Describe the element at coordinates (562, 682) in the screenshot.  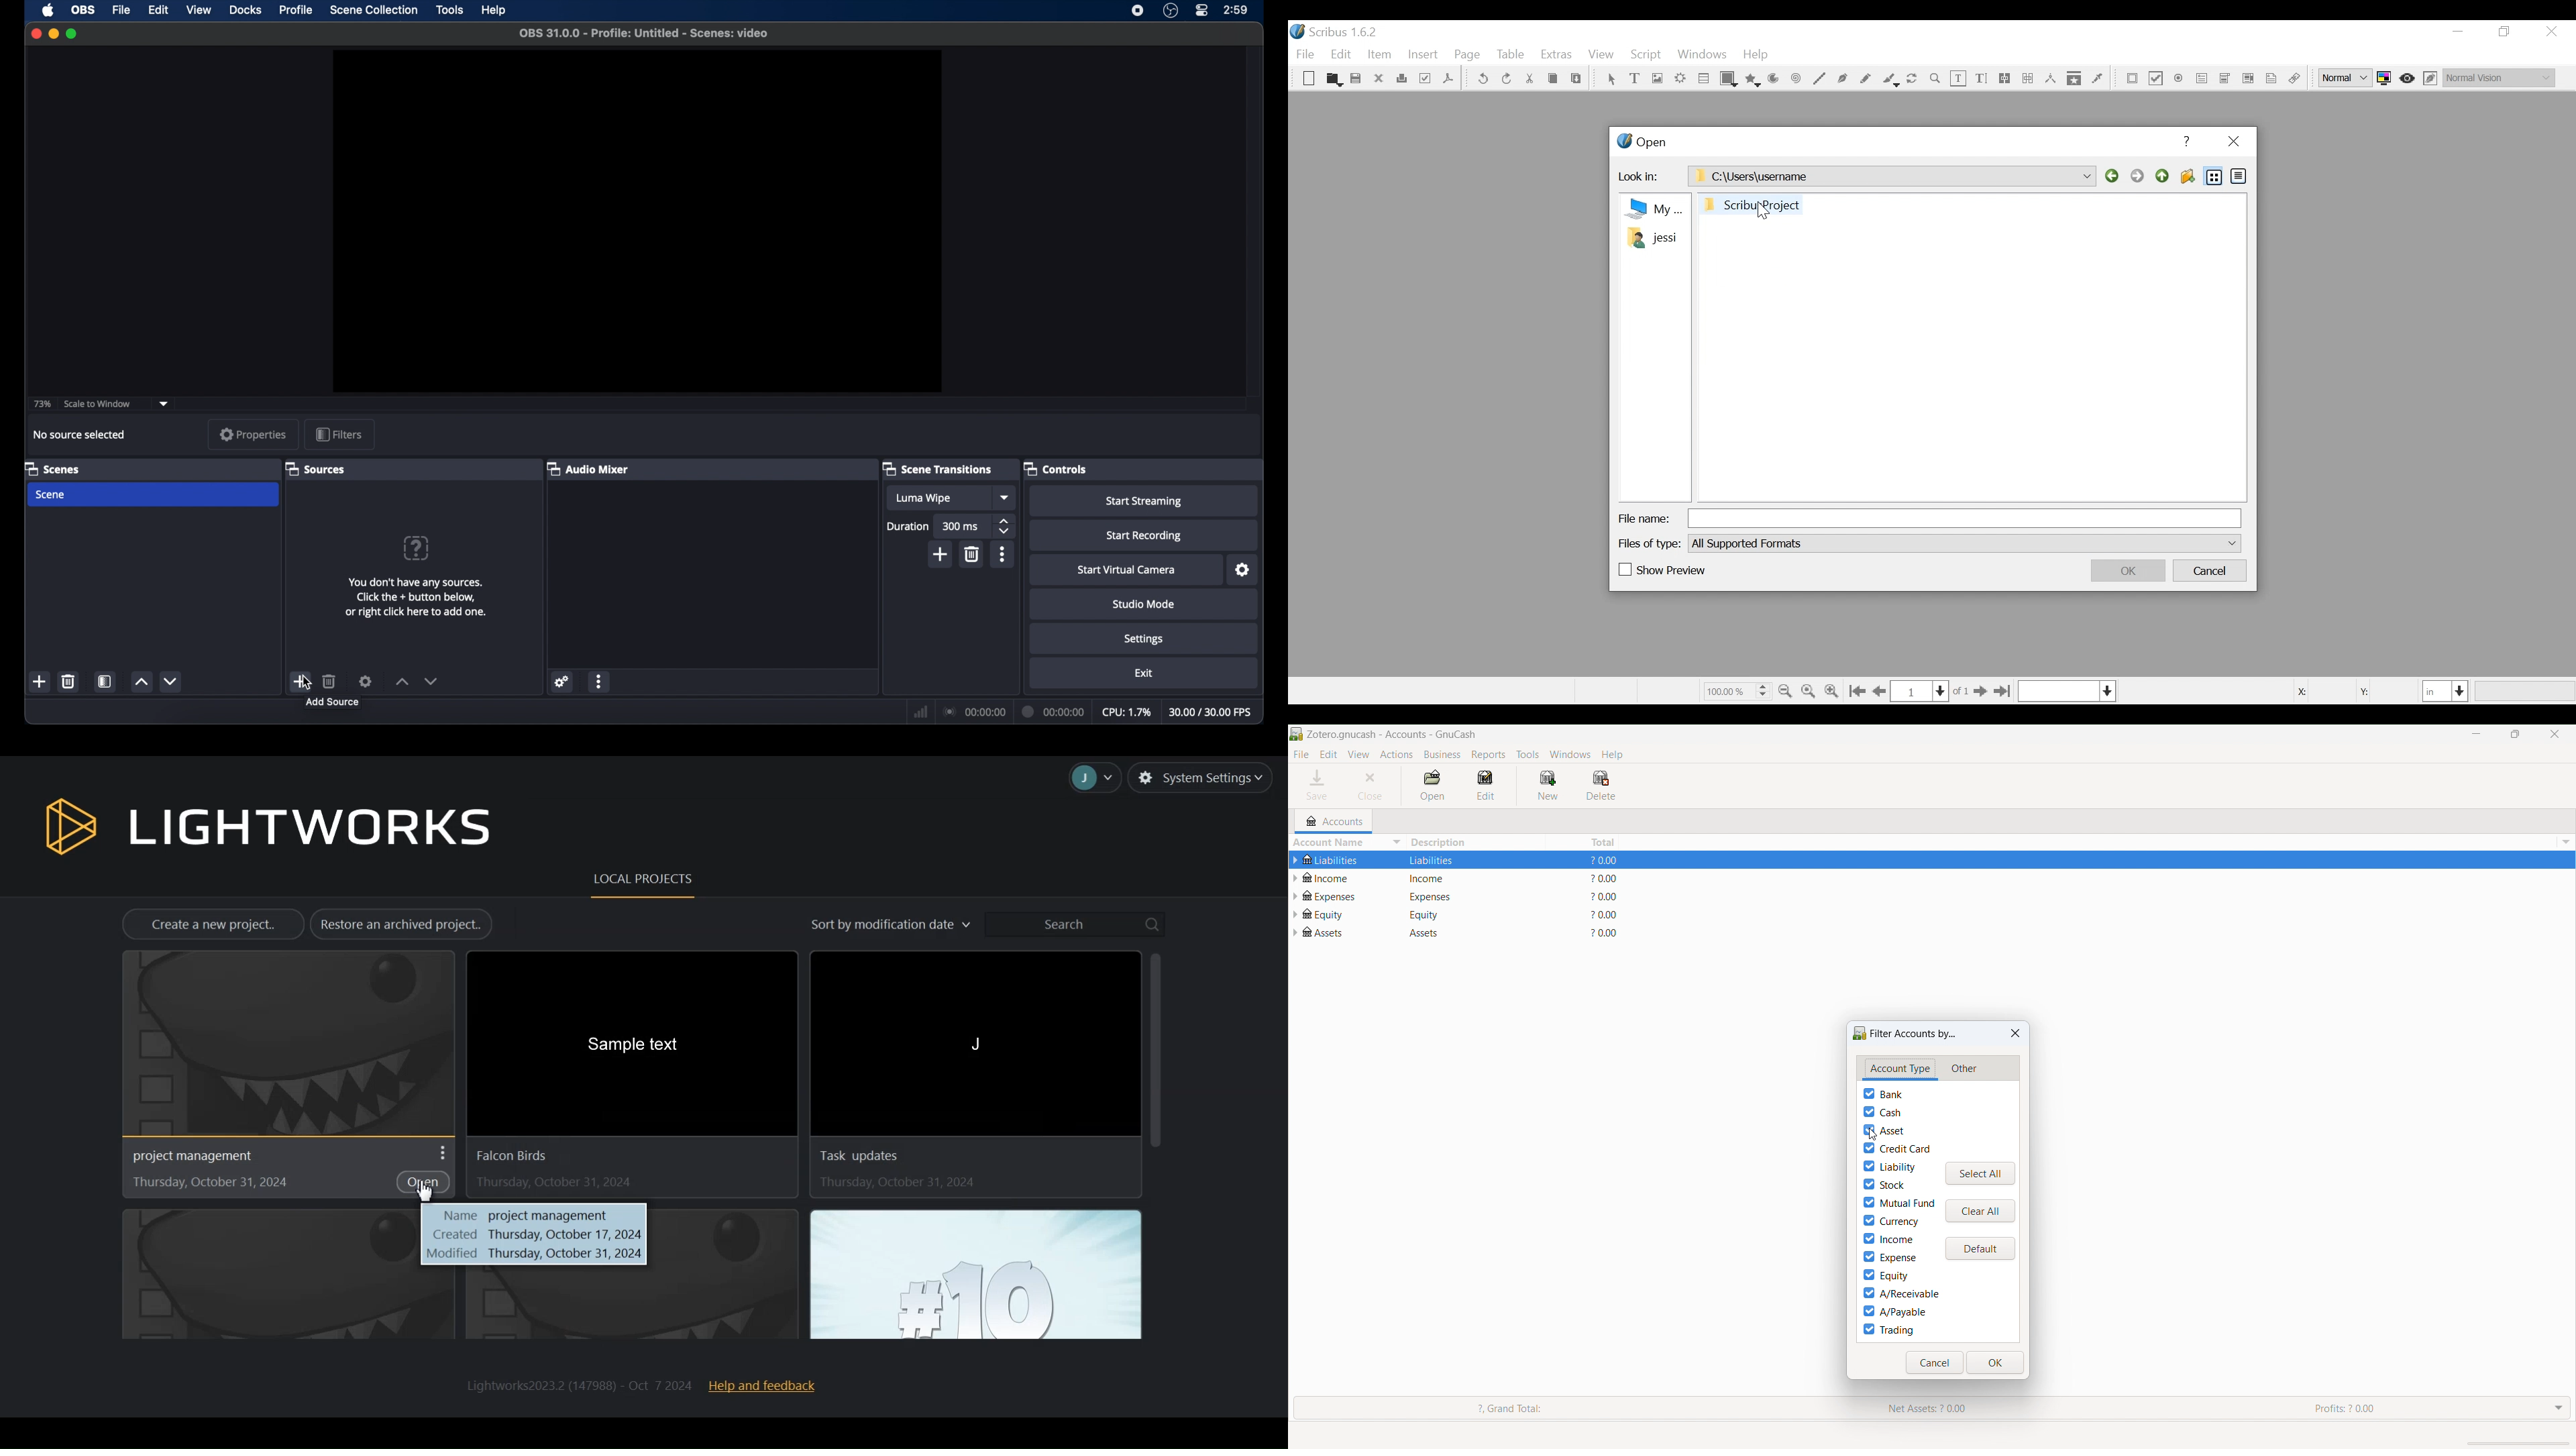
I see `settings` at that location.